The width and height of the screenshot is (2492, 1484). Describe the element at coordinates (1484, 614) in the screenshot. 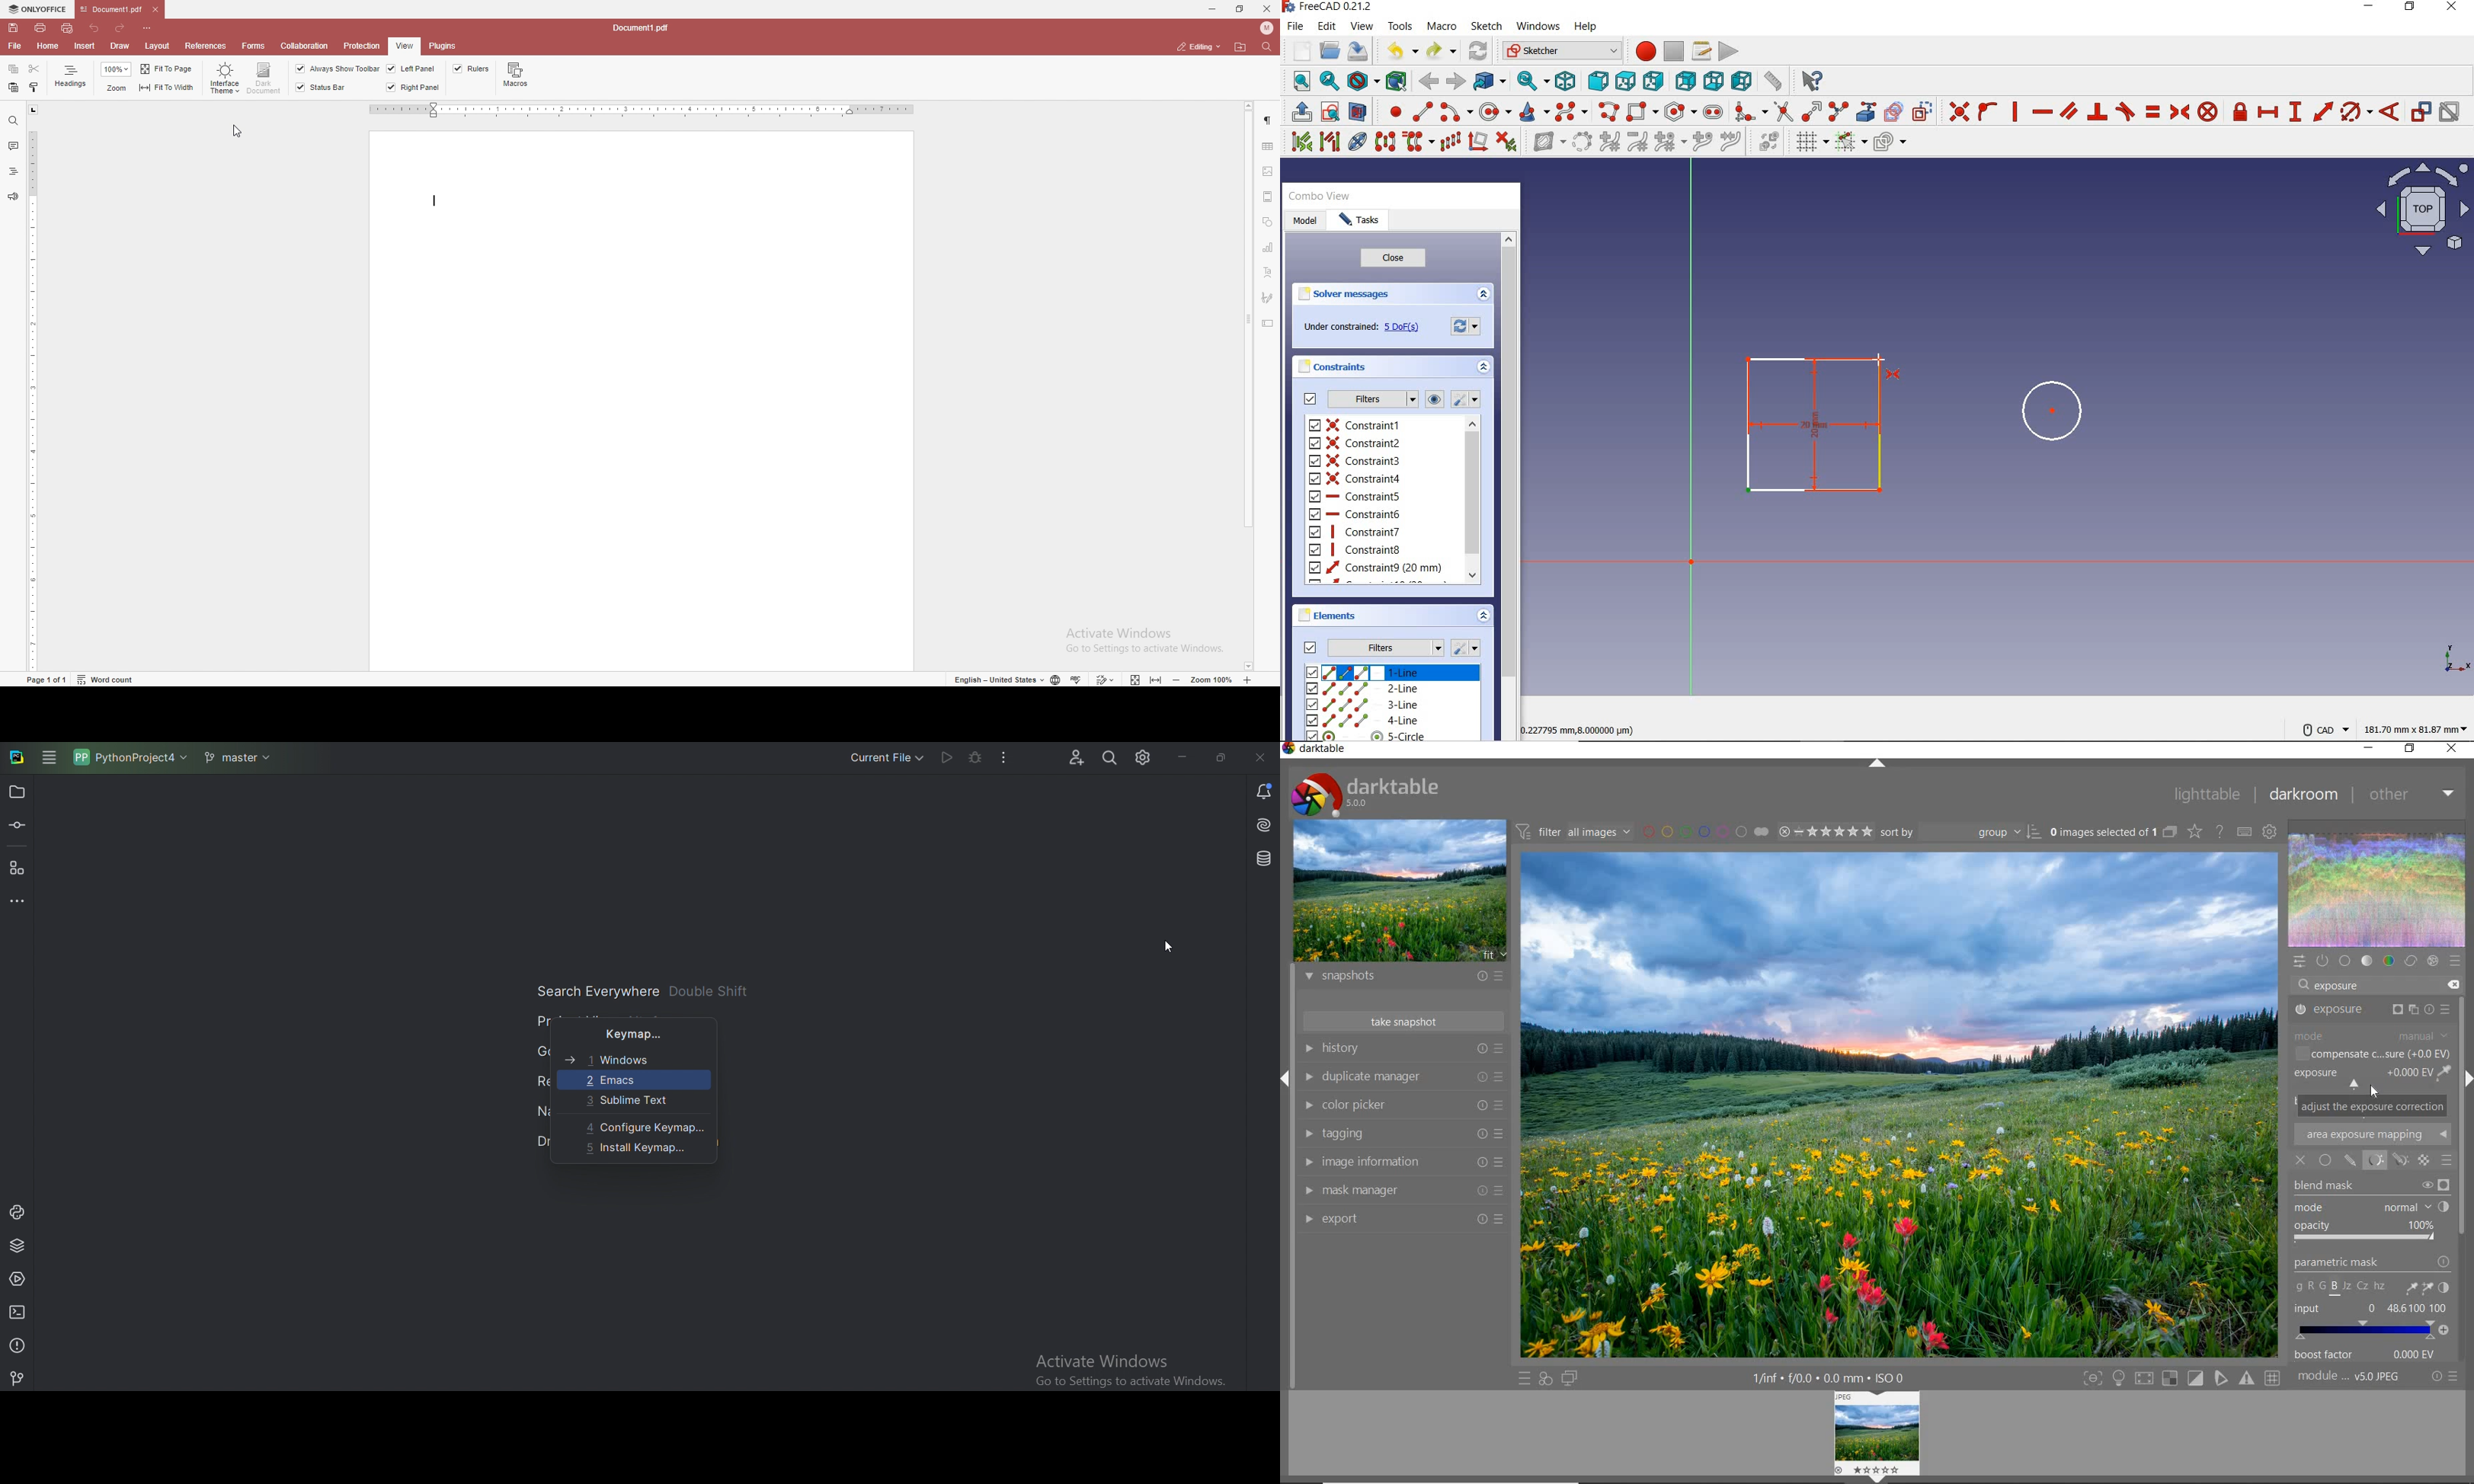

I see `expand` at that location.